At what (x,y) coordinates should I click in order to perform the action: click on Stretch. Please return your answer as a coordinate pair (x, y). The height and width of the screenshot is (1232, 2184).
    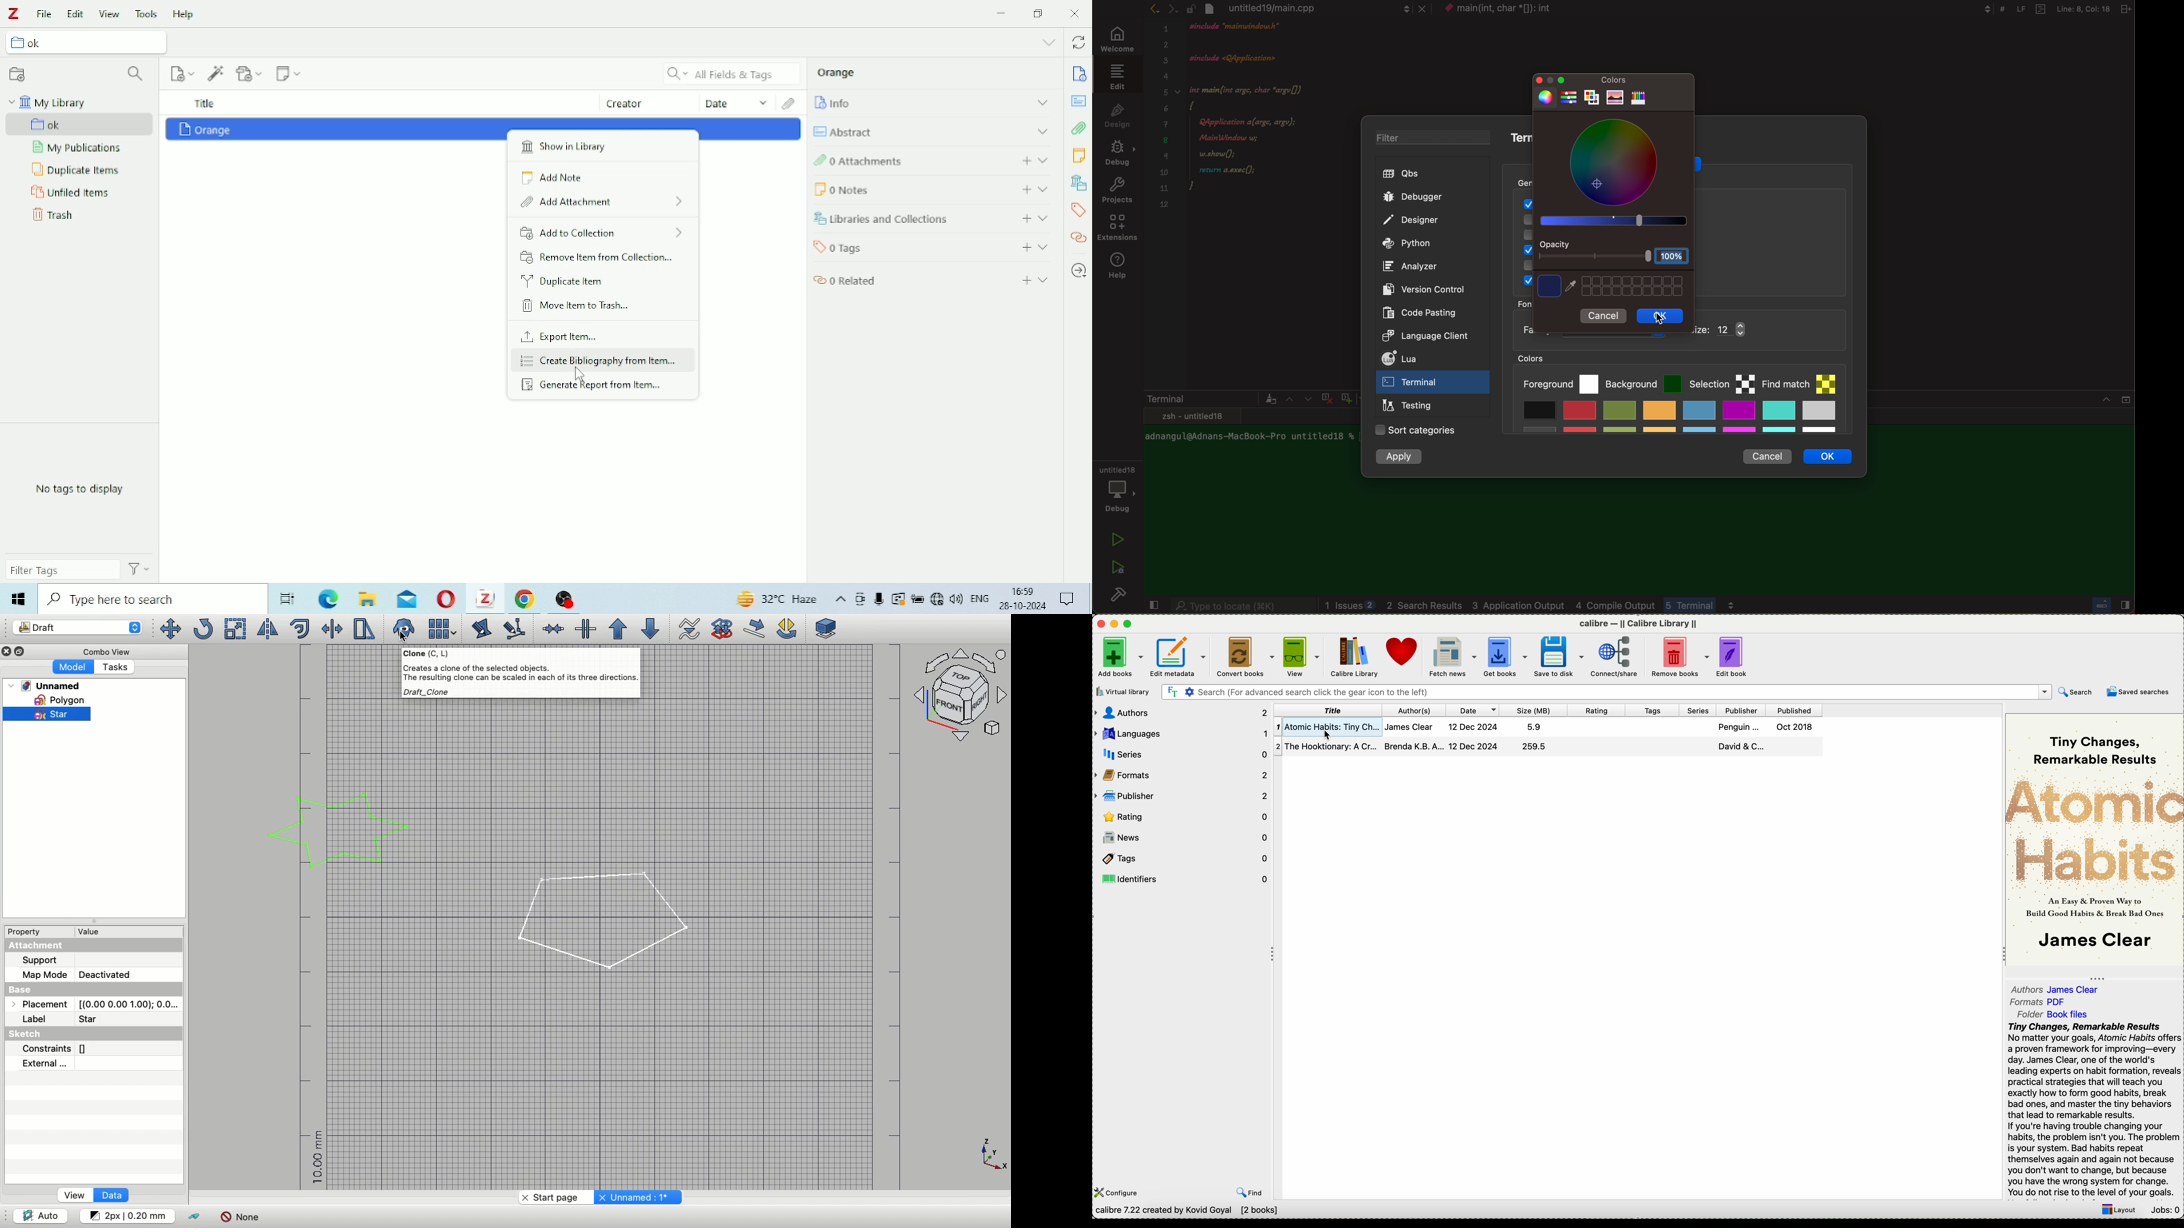
    Looking at the image, I should click on (363, 629).